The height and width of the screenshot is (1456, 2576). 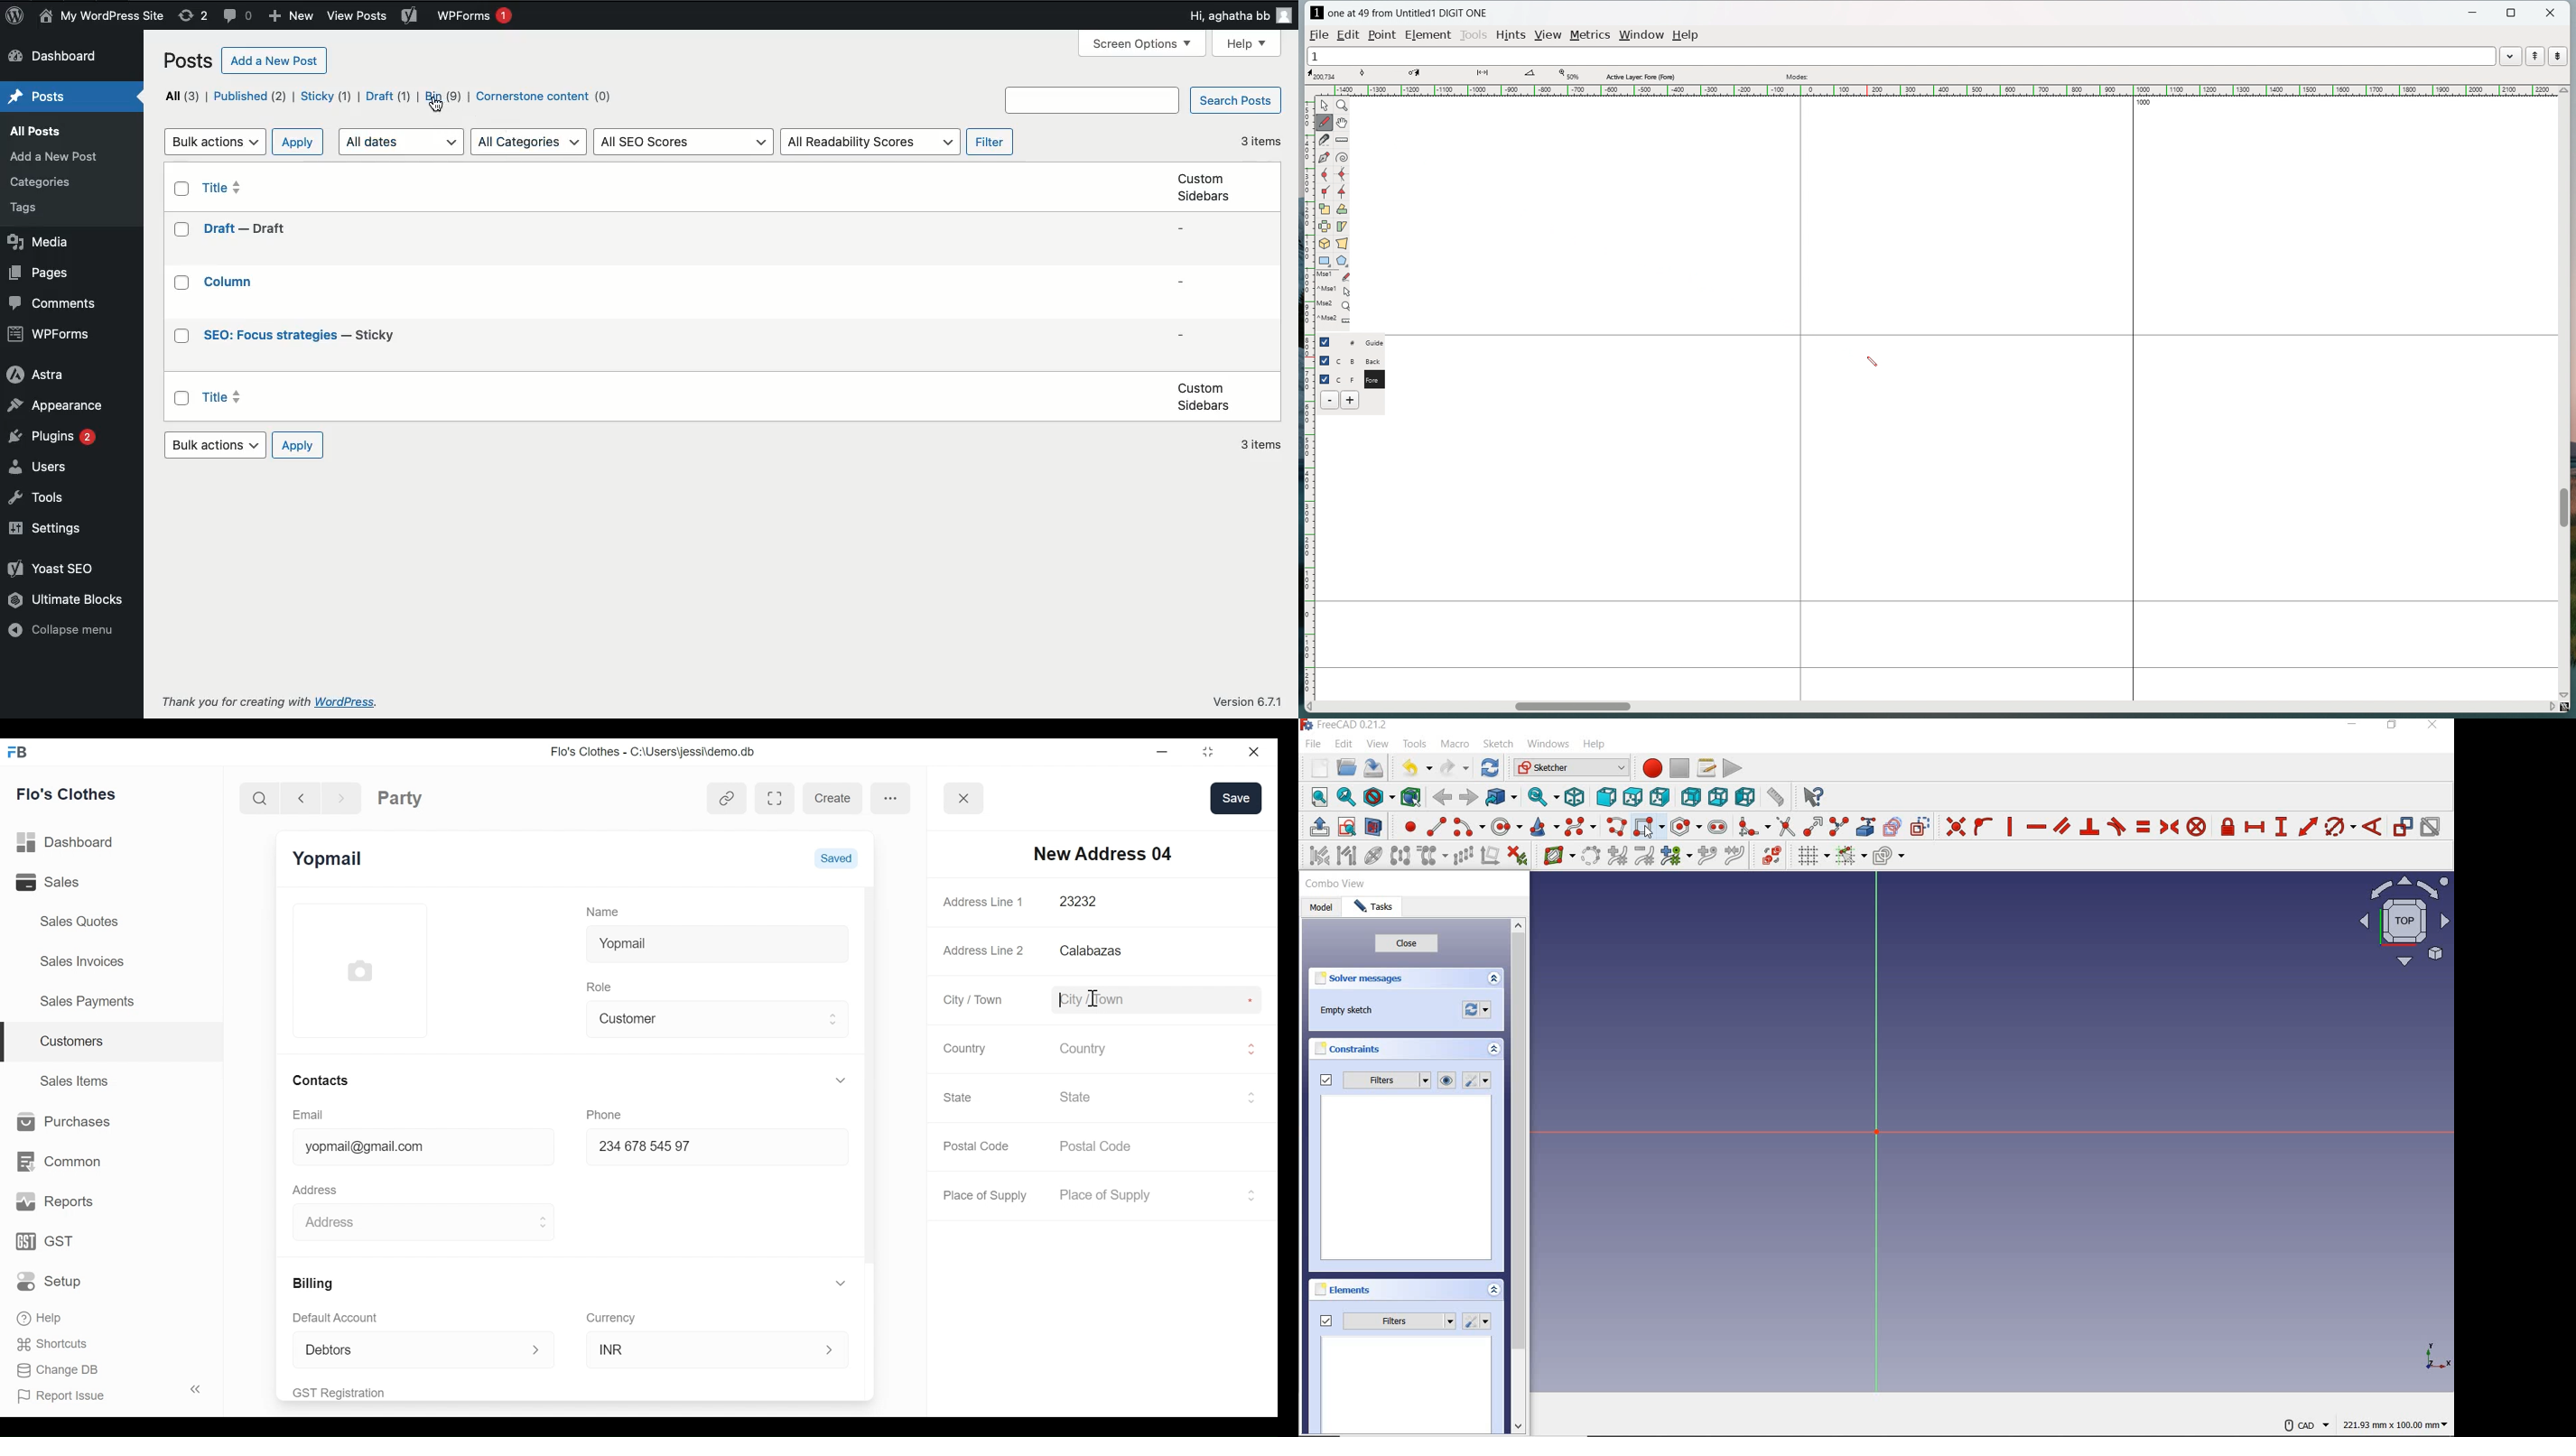 What do you see at coordinates (602, 985) in the screenshot?
I see `Role` at bounding box center [602, 985].